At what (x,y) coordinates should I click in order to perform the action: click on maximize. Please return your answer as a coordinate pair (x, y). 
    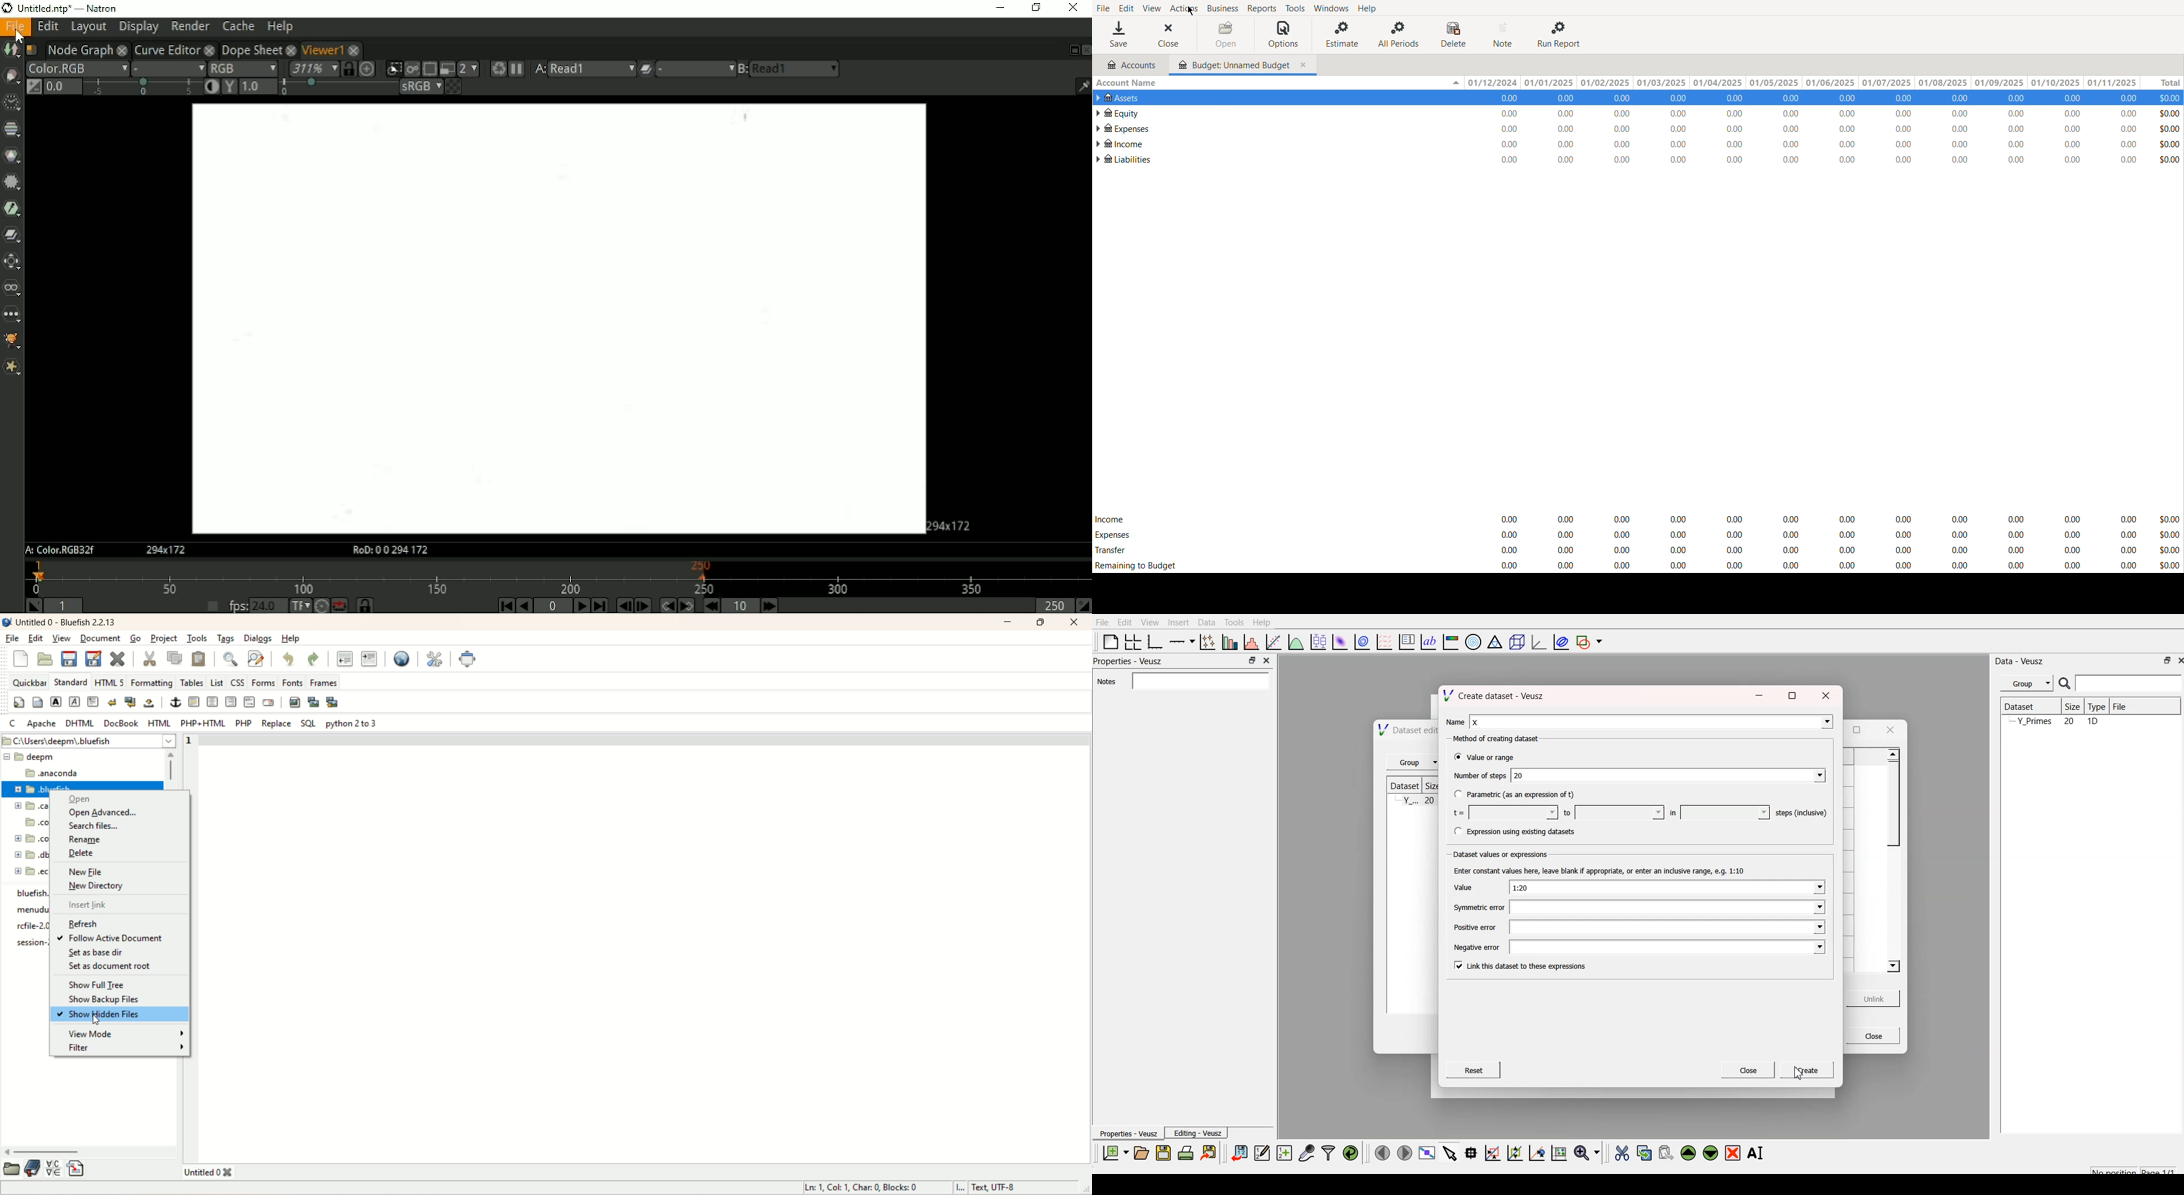
    Looking at the image, I should click on (1790, 696).